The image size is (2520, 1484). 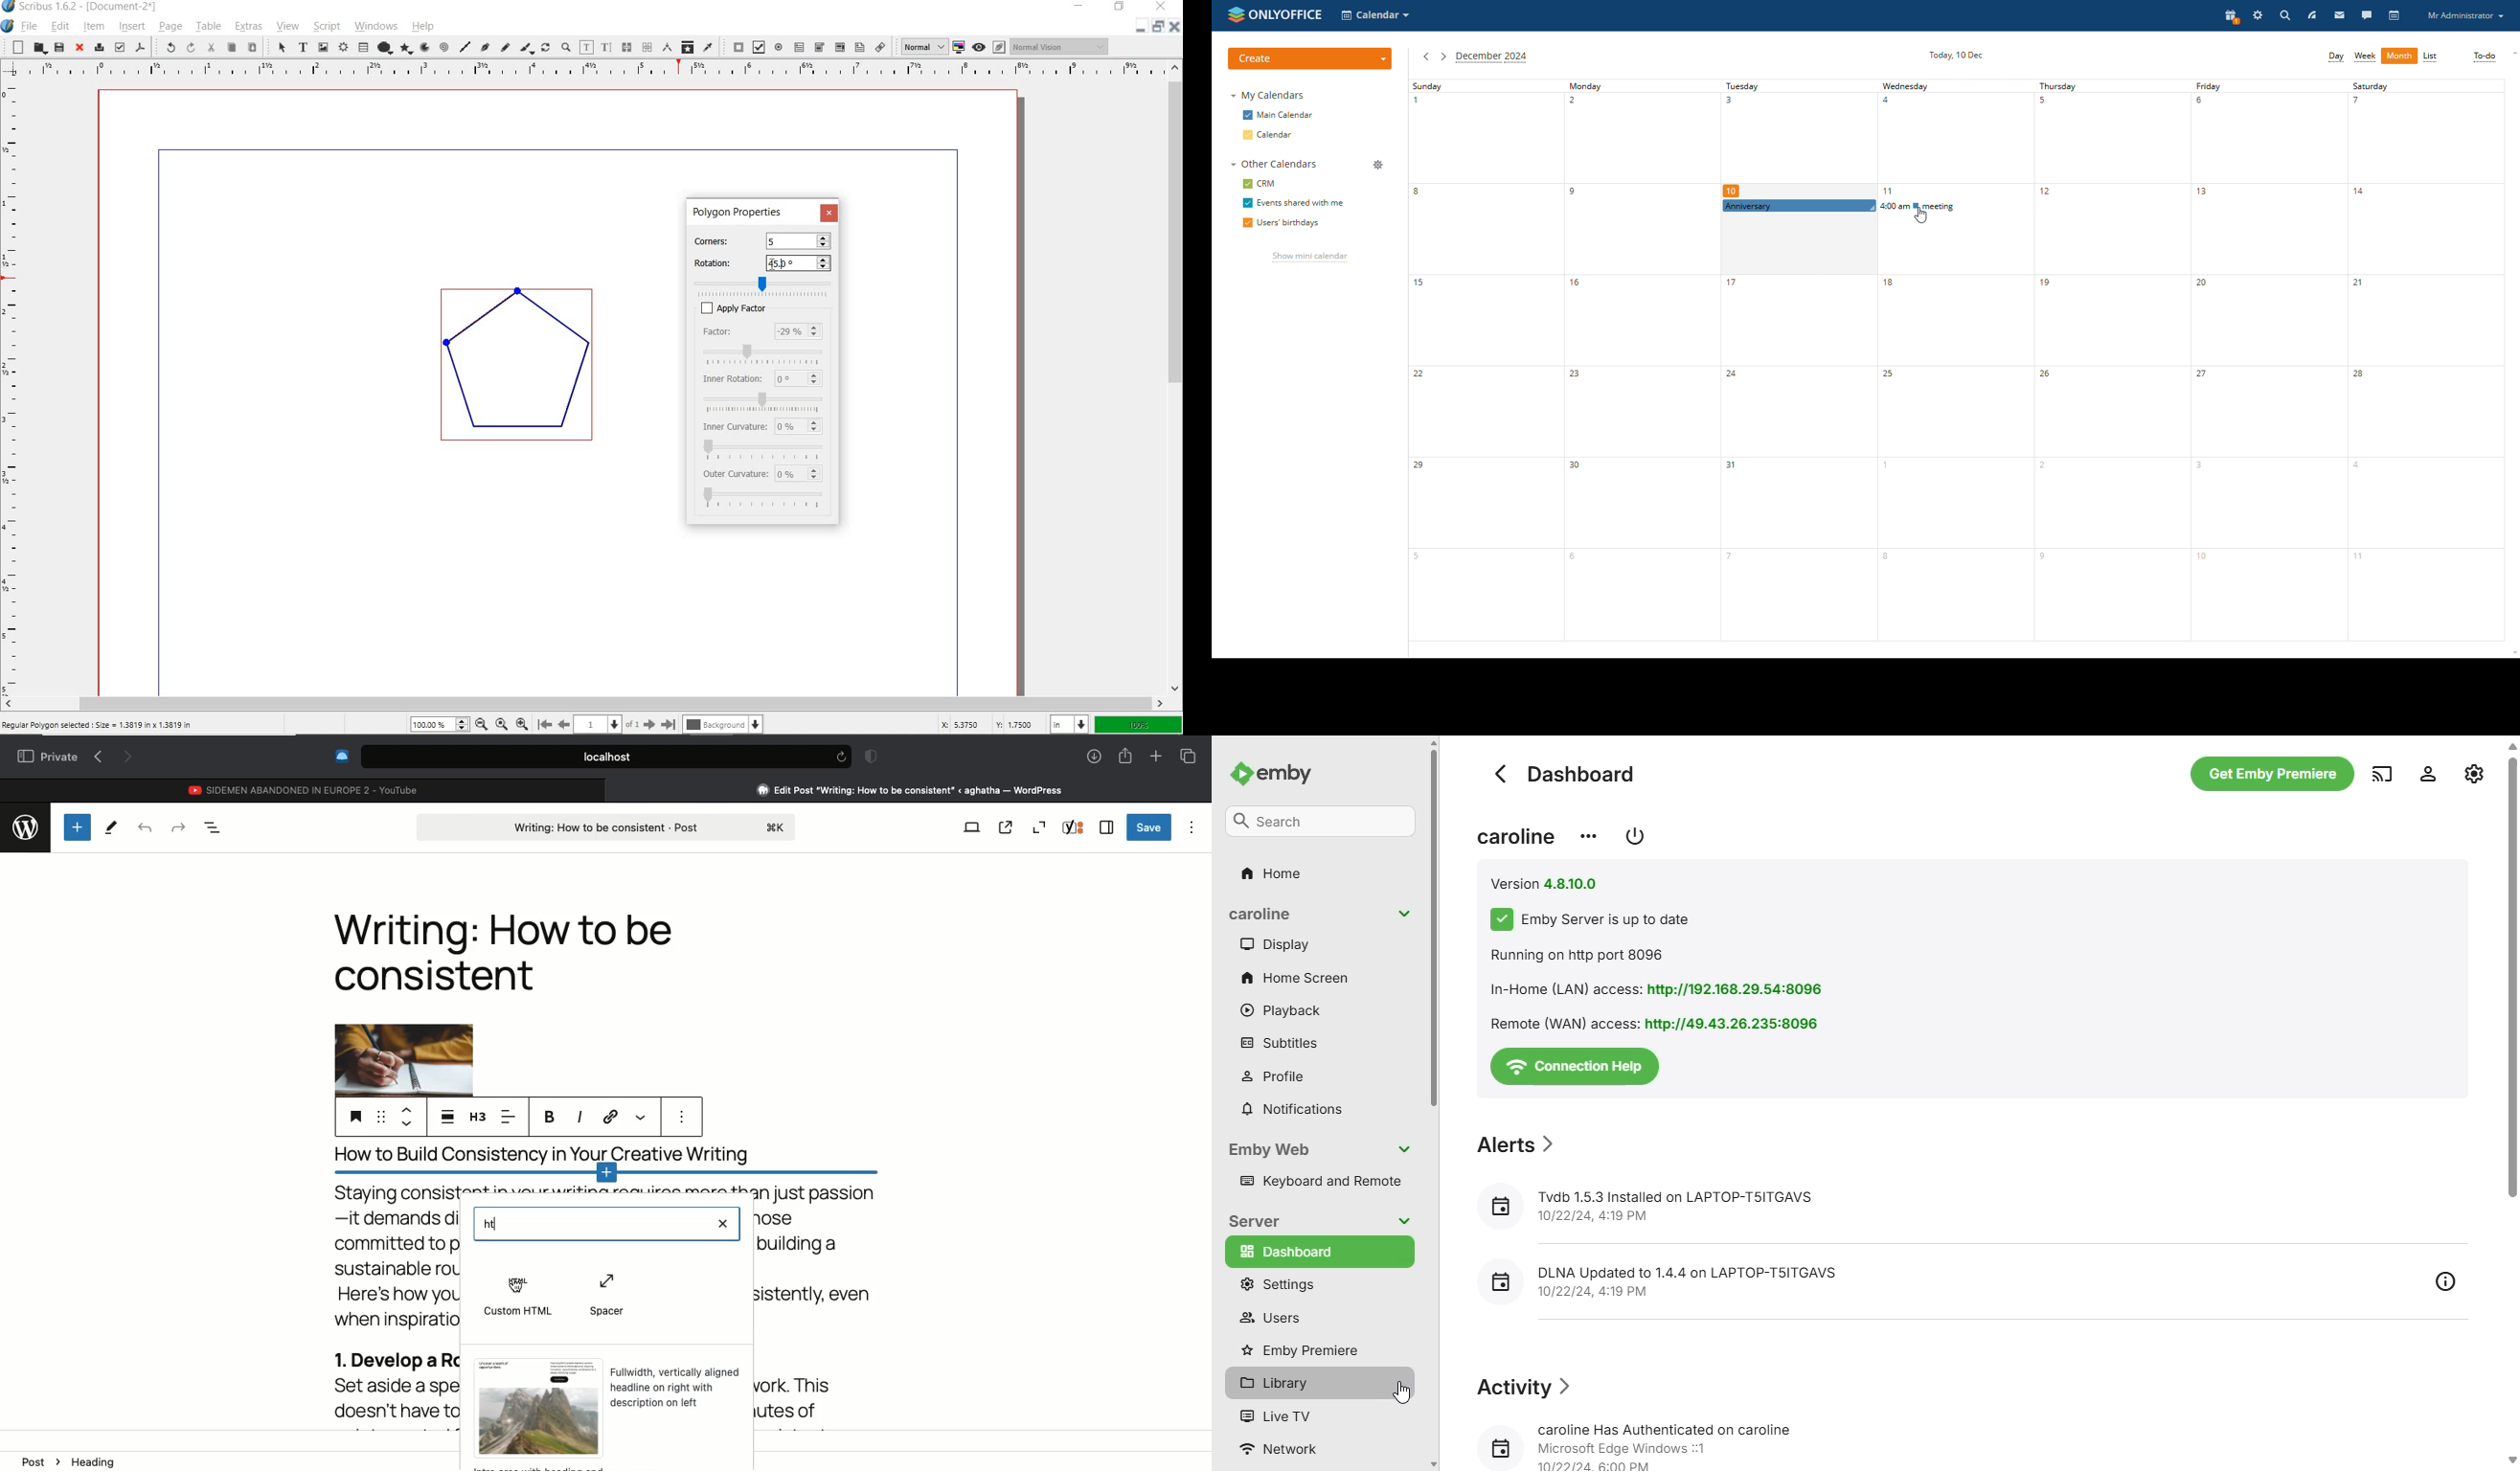 What do you see at coordinates (445, 45) in the screenshot?
I see `spiral` at bounding box center [445, 45].